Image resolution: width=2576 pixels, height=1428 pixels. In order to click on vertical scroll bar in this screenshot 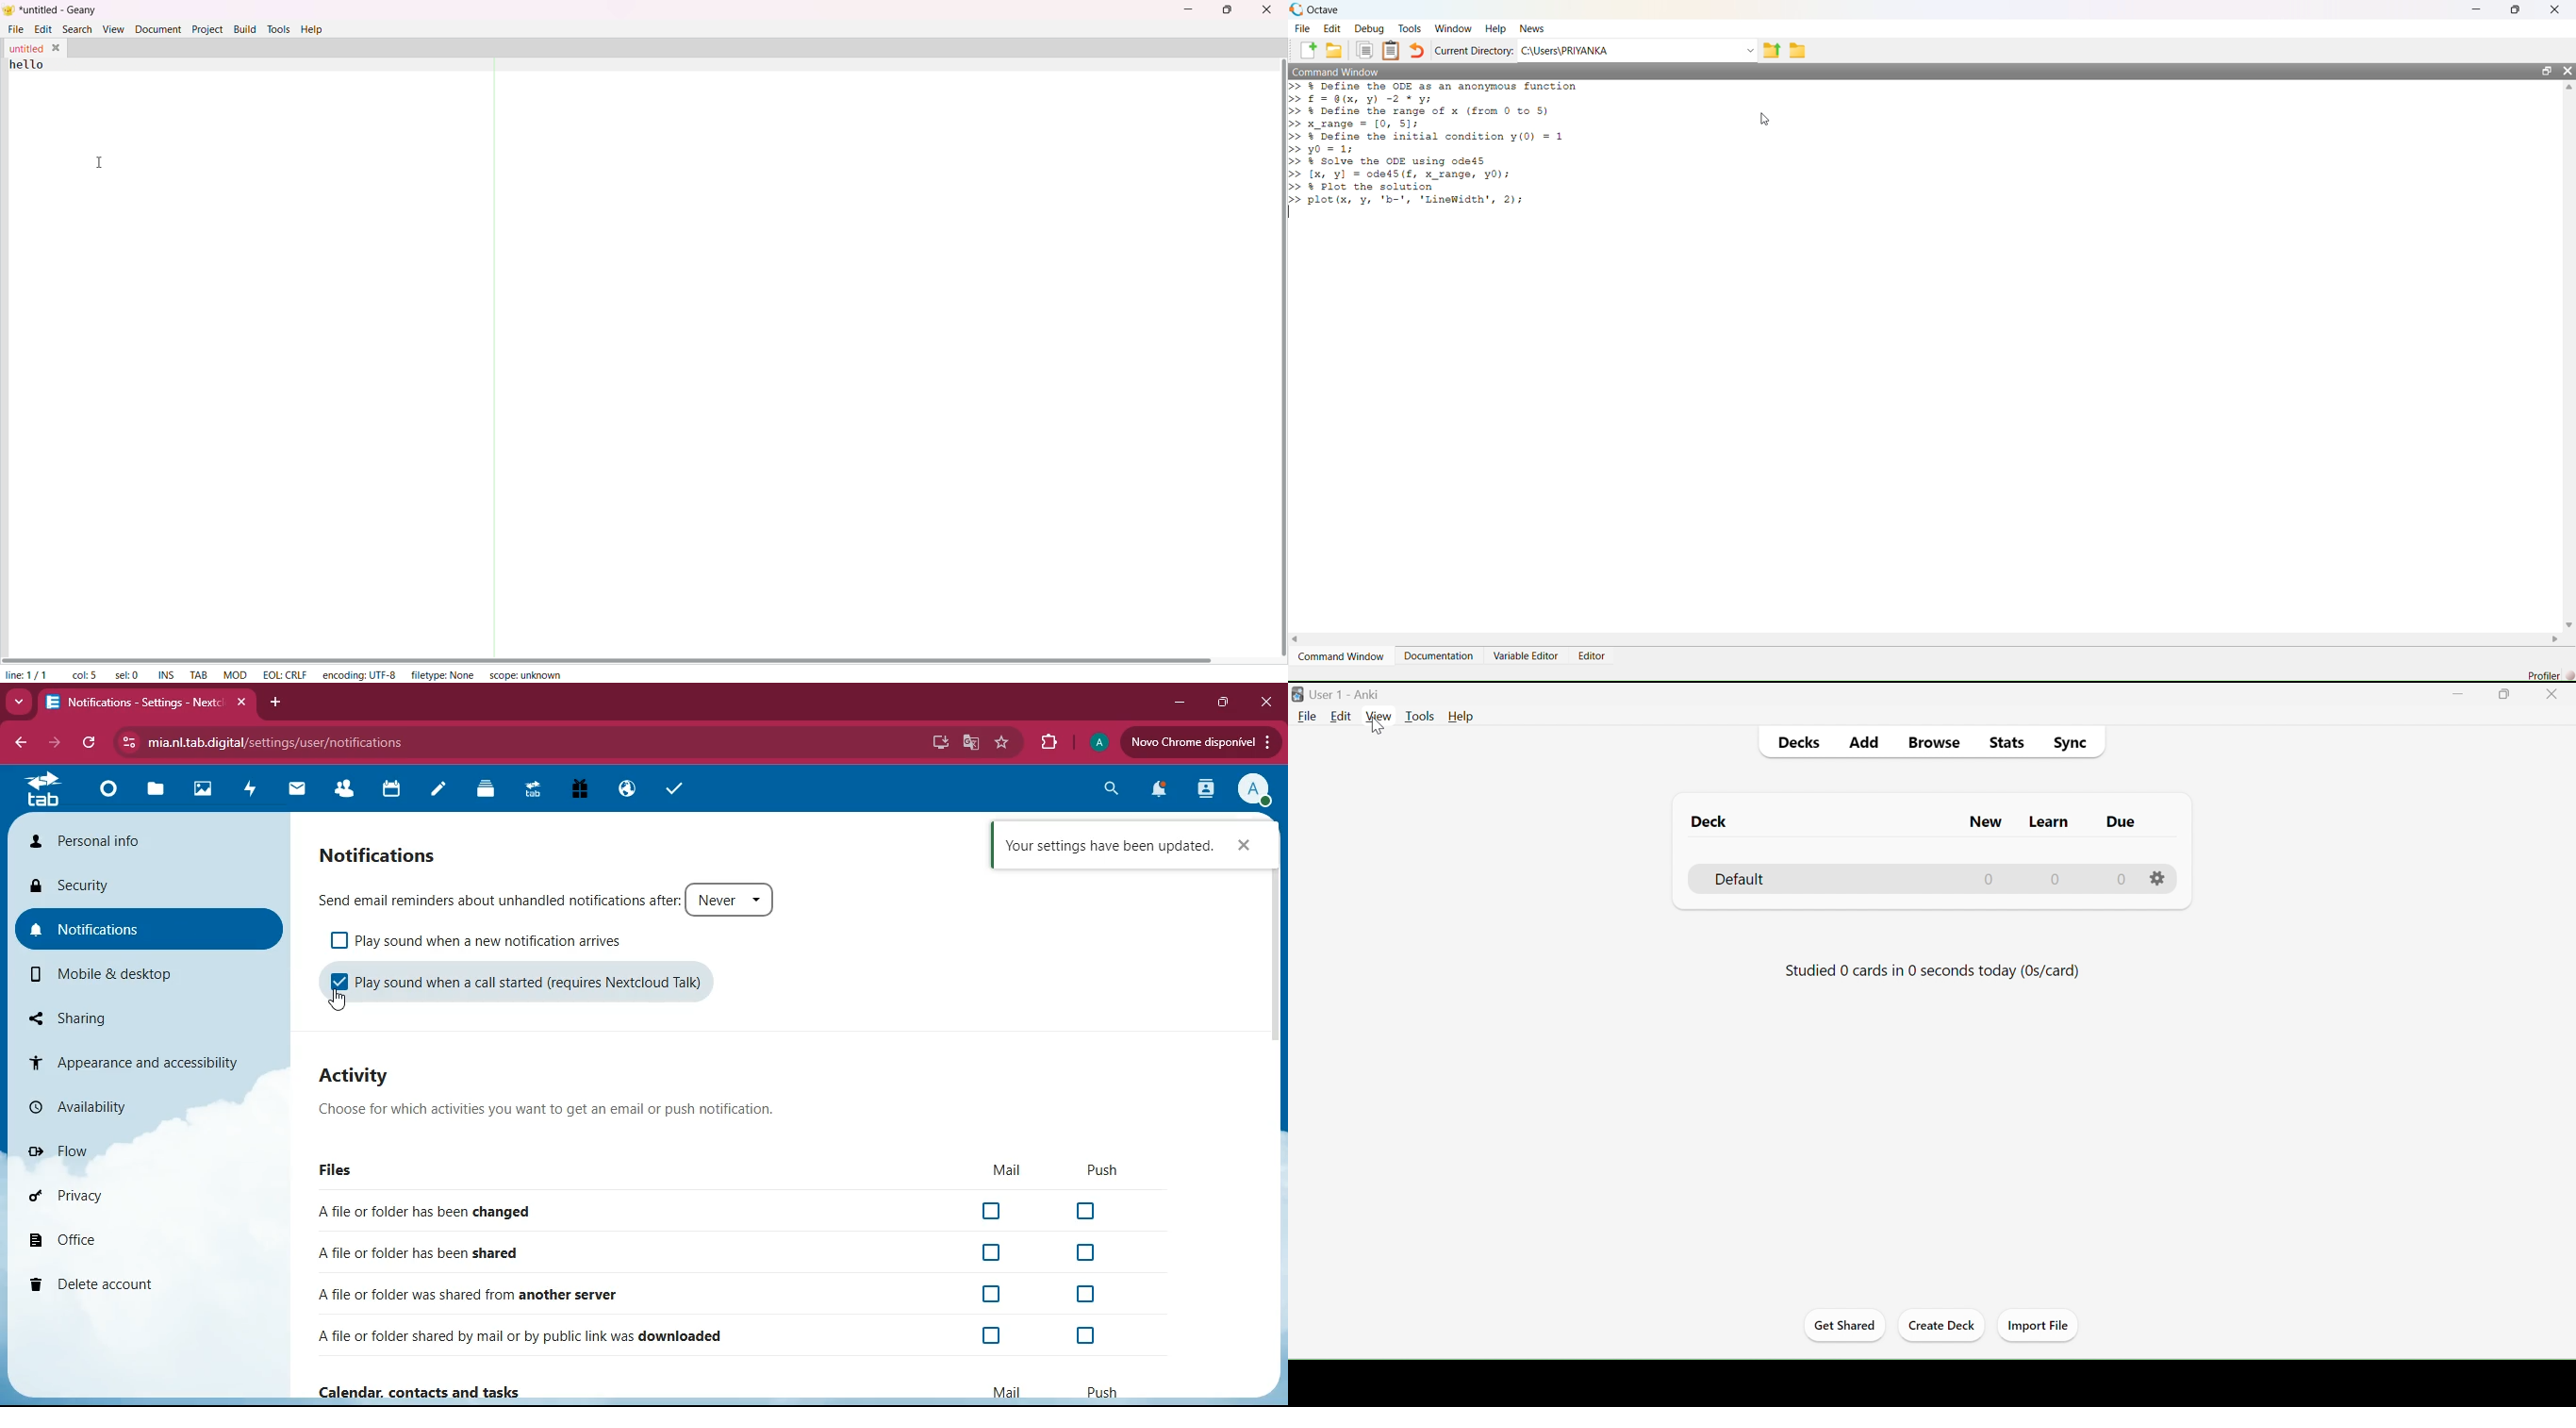, I will do `click(2568, 356)`.